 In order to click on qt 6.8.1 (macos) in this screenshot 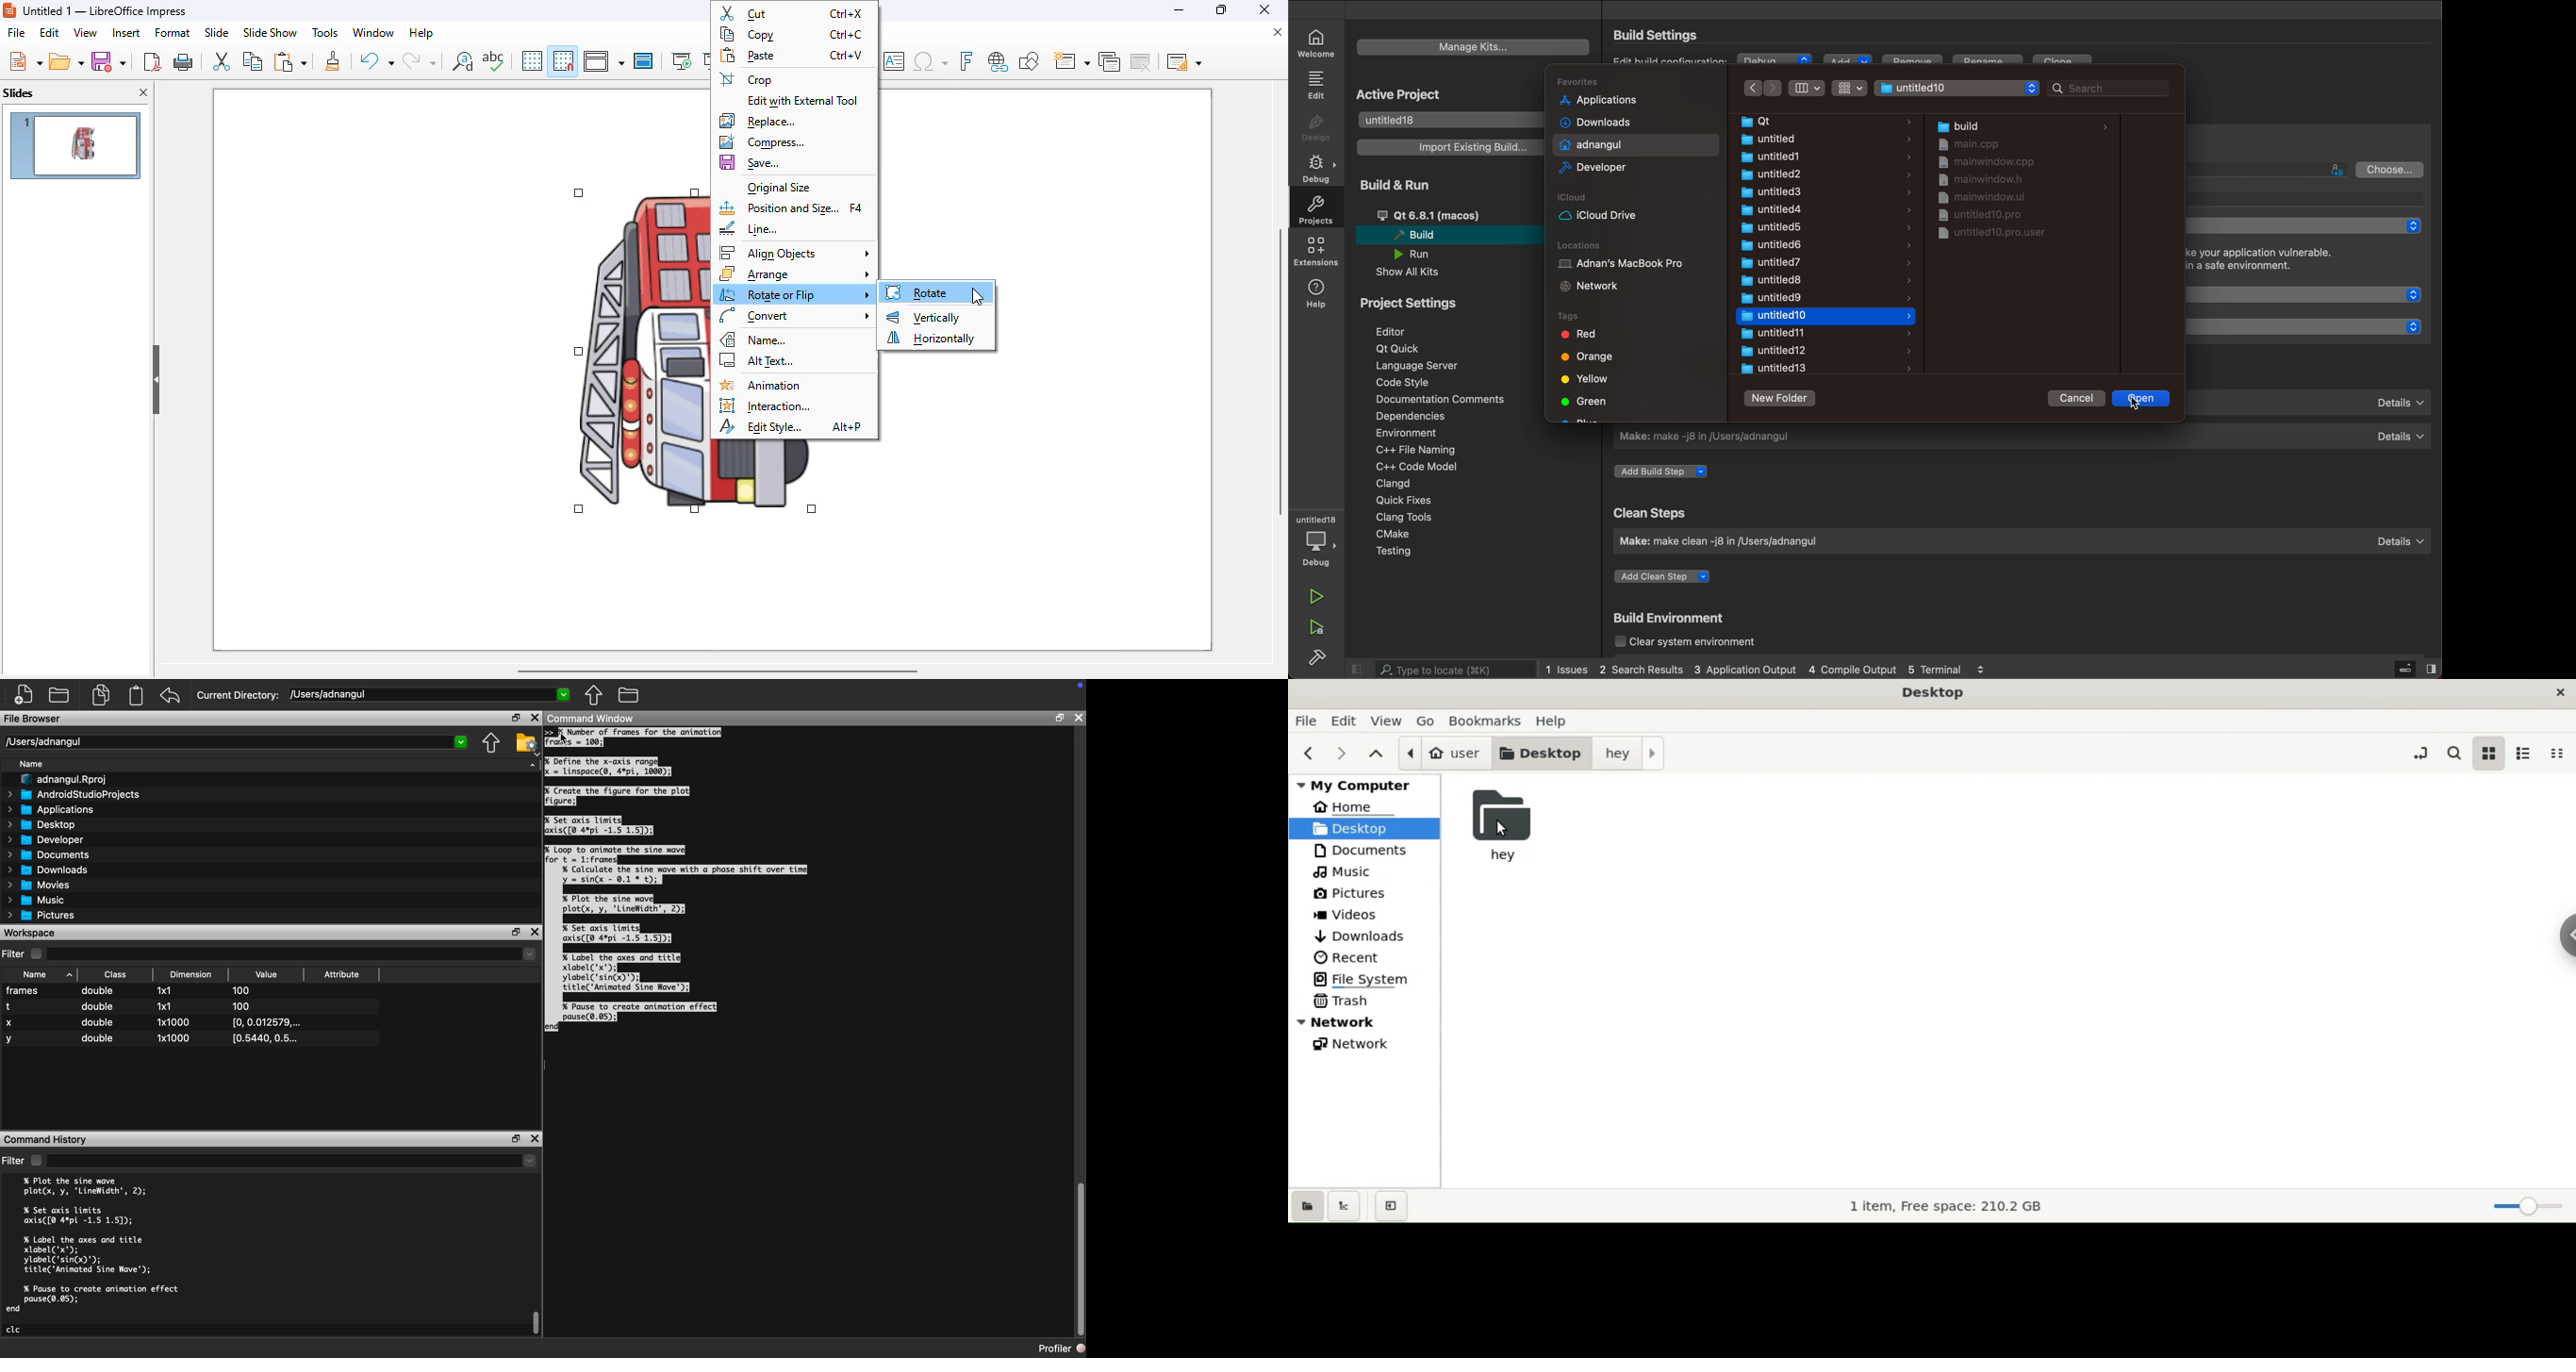, I will do `click(1456, 214)`.